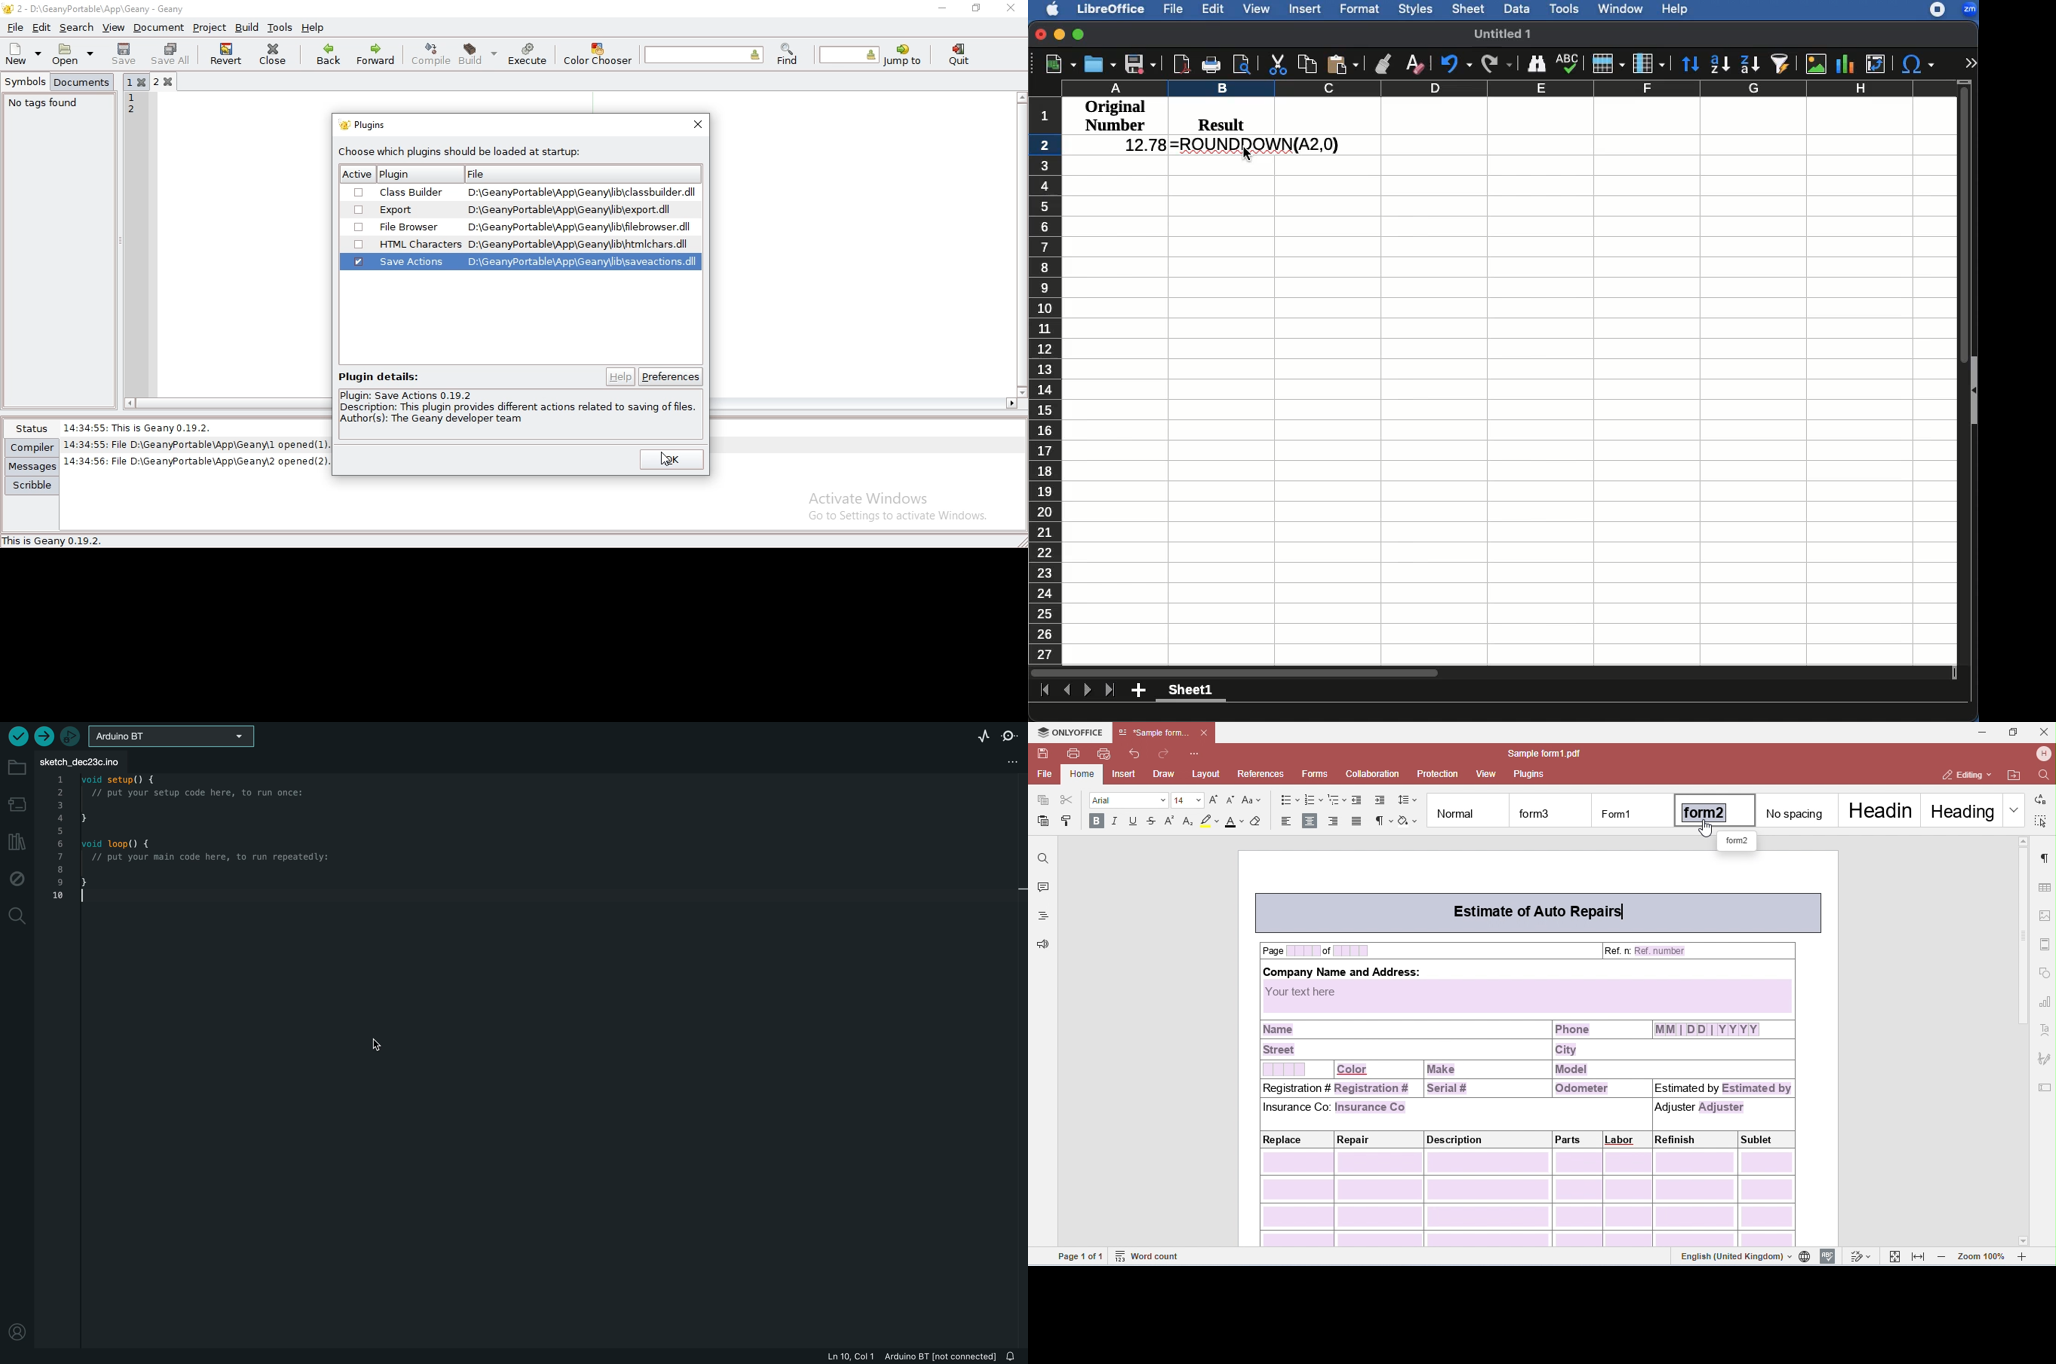  What do you see at coordinates (1344, 61) in the screenshot?
I see `Paste` at bounding box center [1344, 61].